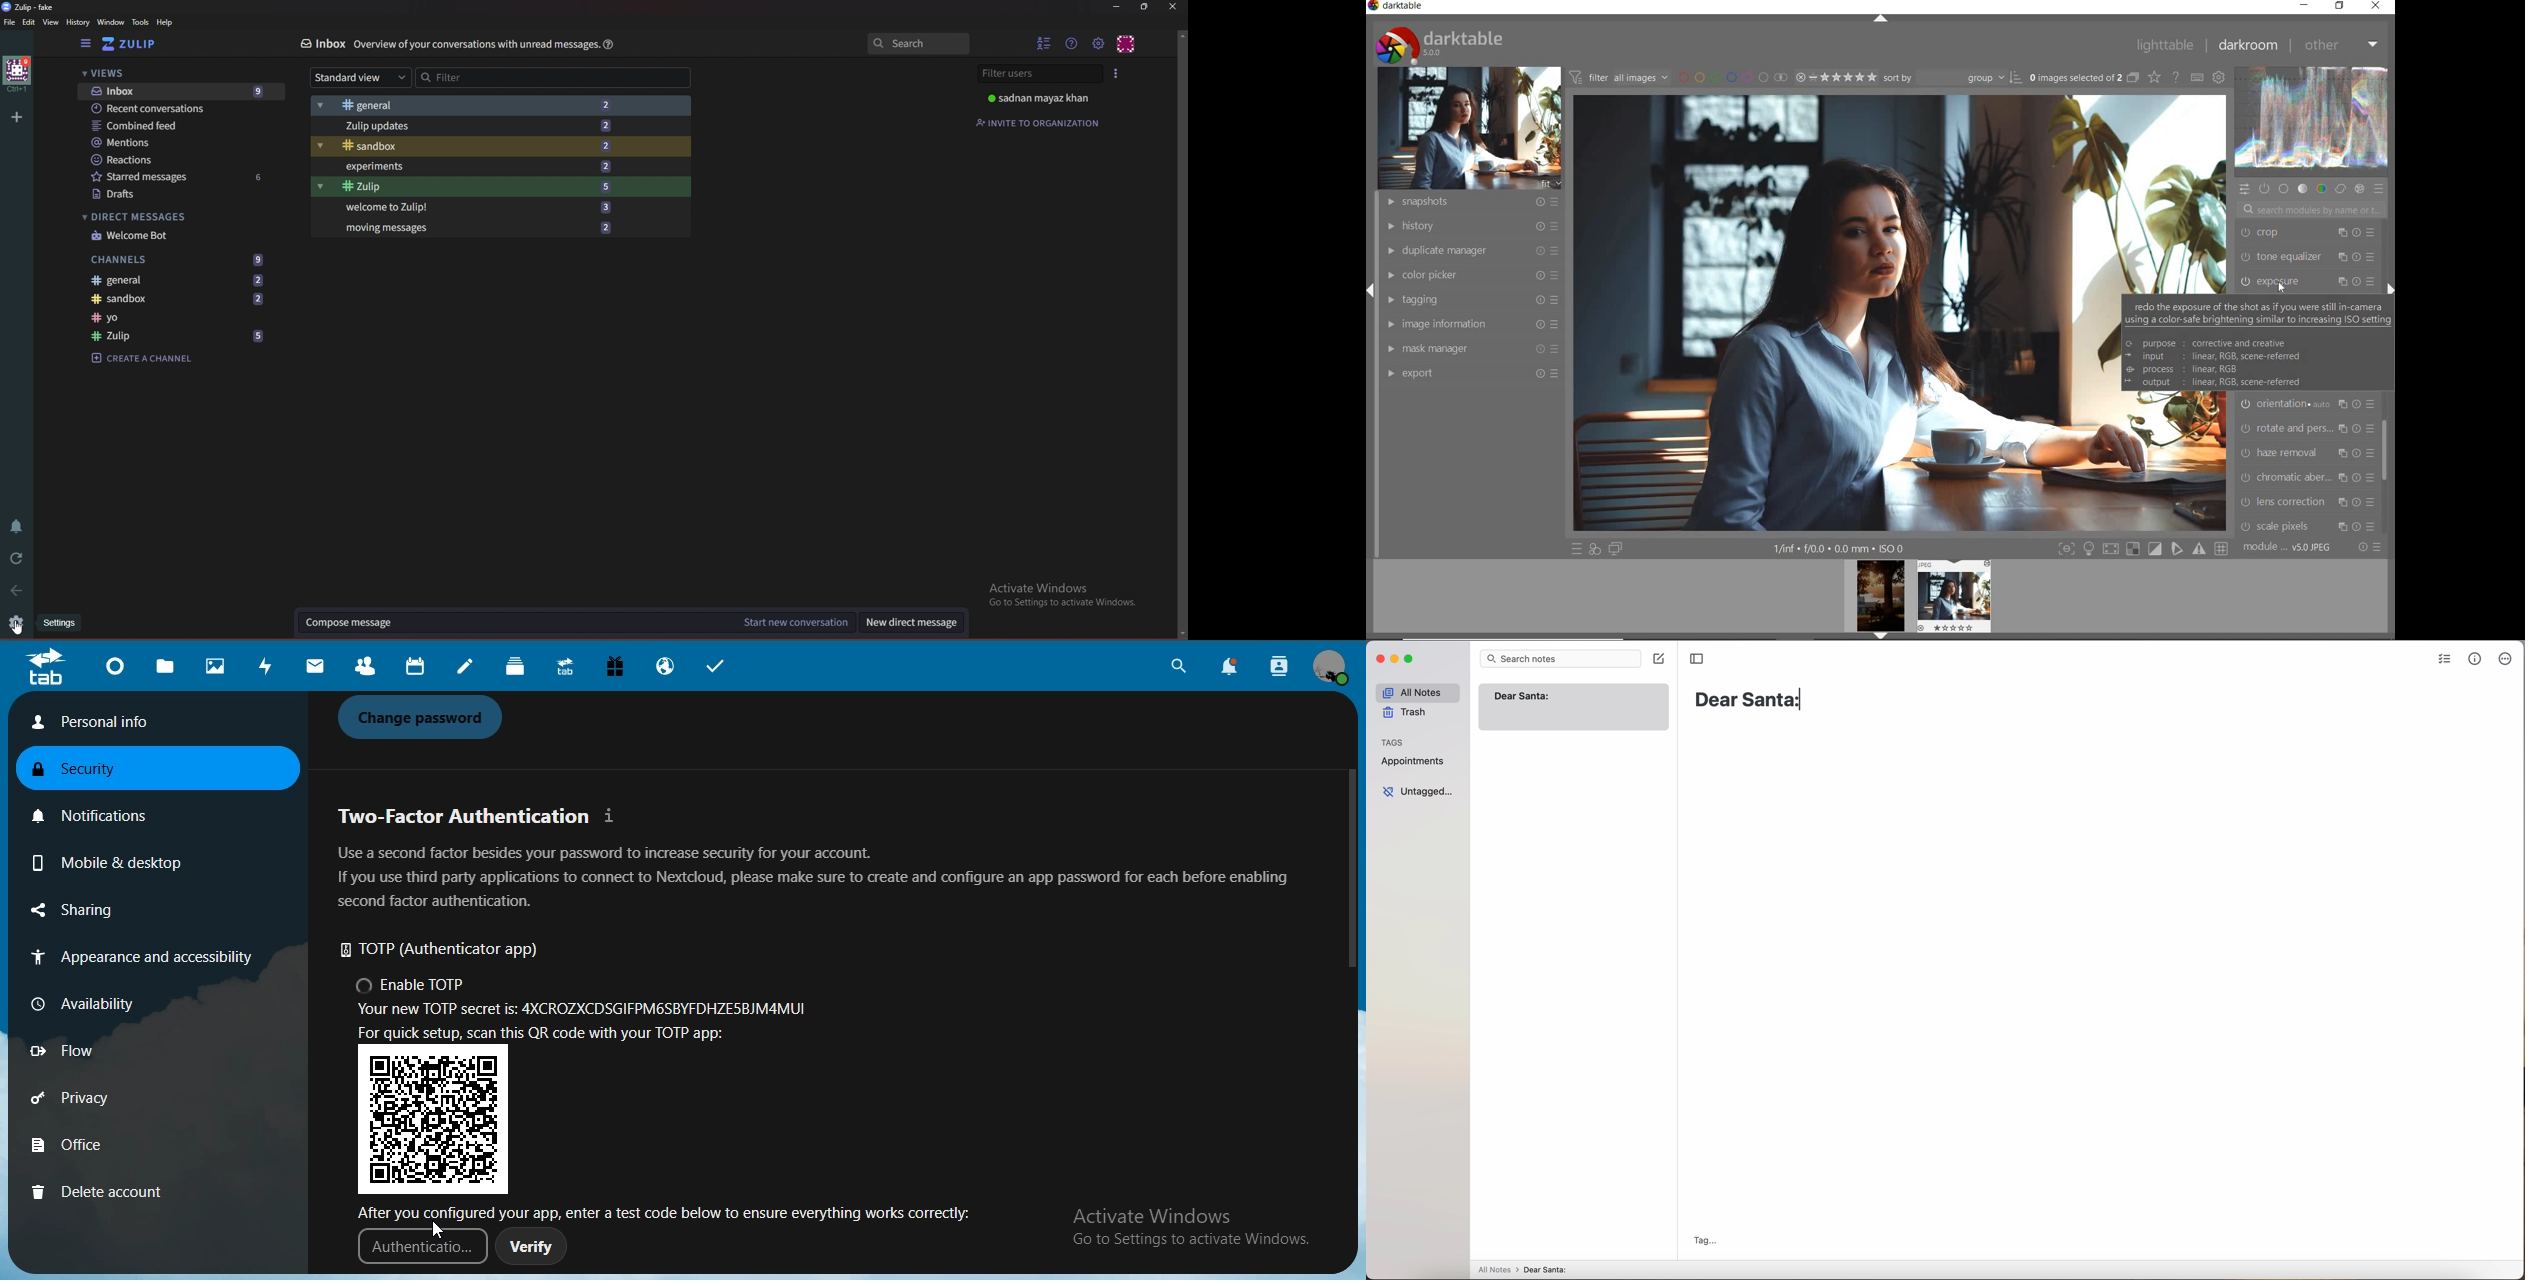 The width and height of the screenshot is (2548, 1288). What do you see at coordinates (179, 280) in the screenshot?
I see `General` at bounding box center [179, 280].